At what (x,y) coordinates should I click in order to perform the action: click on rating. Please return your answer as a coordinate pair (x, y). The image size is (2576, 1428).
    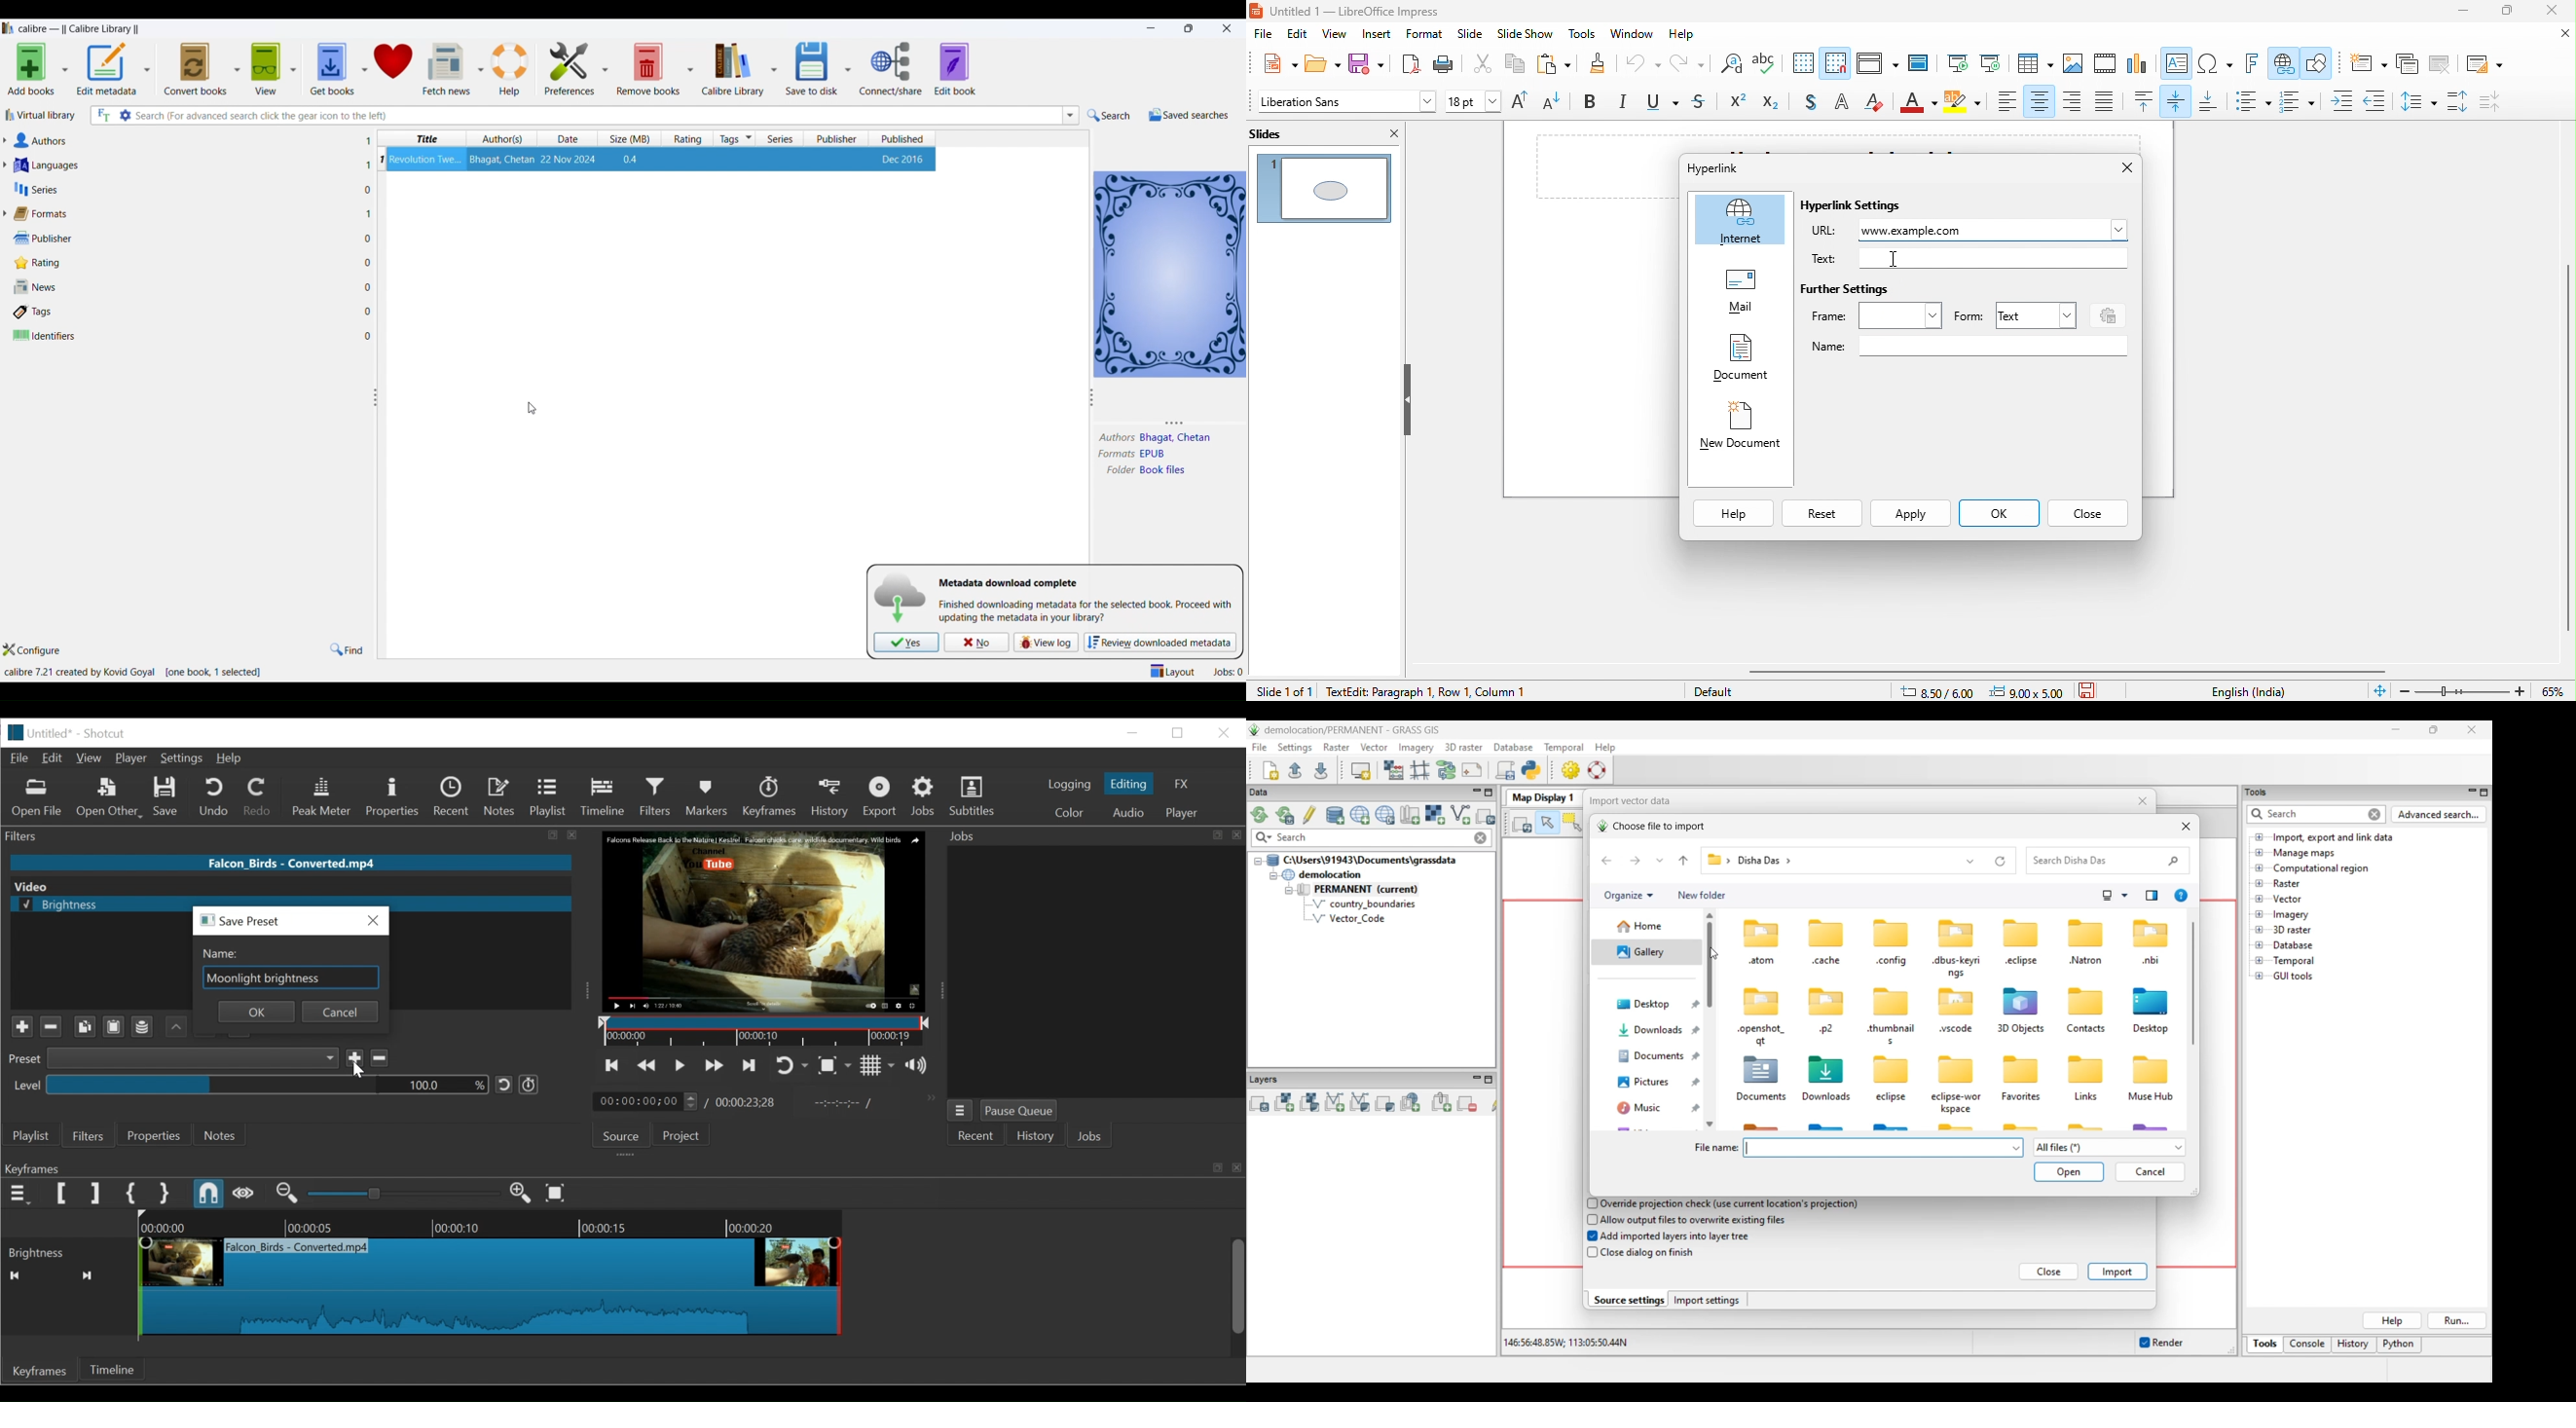
    Looking at the image, I should click on (684, 139).